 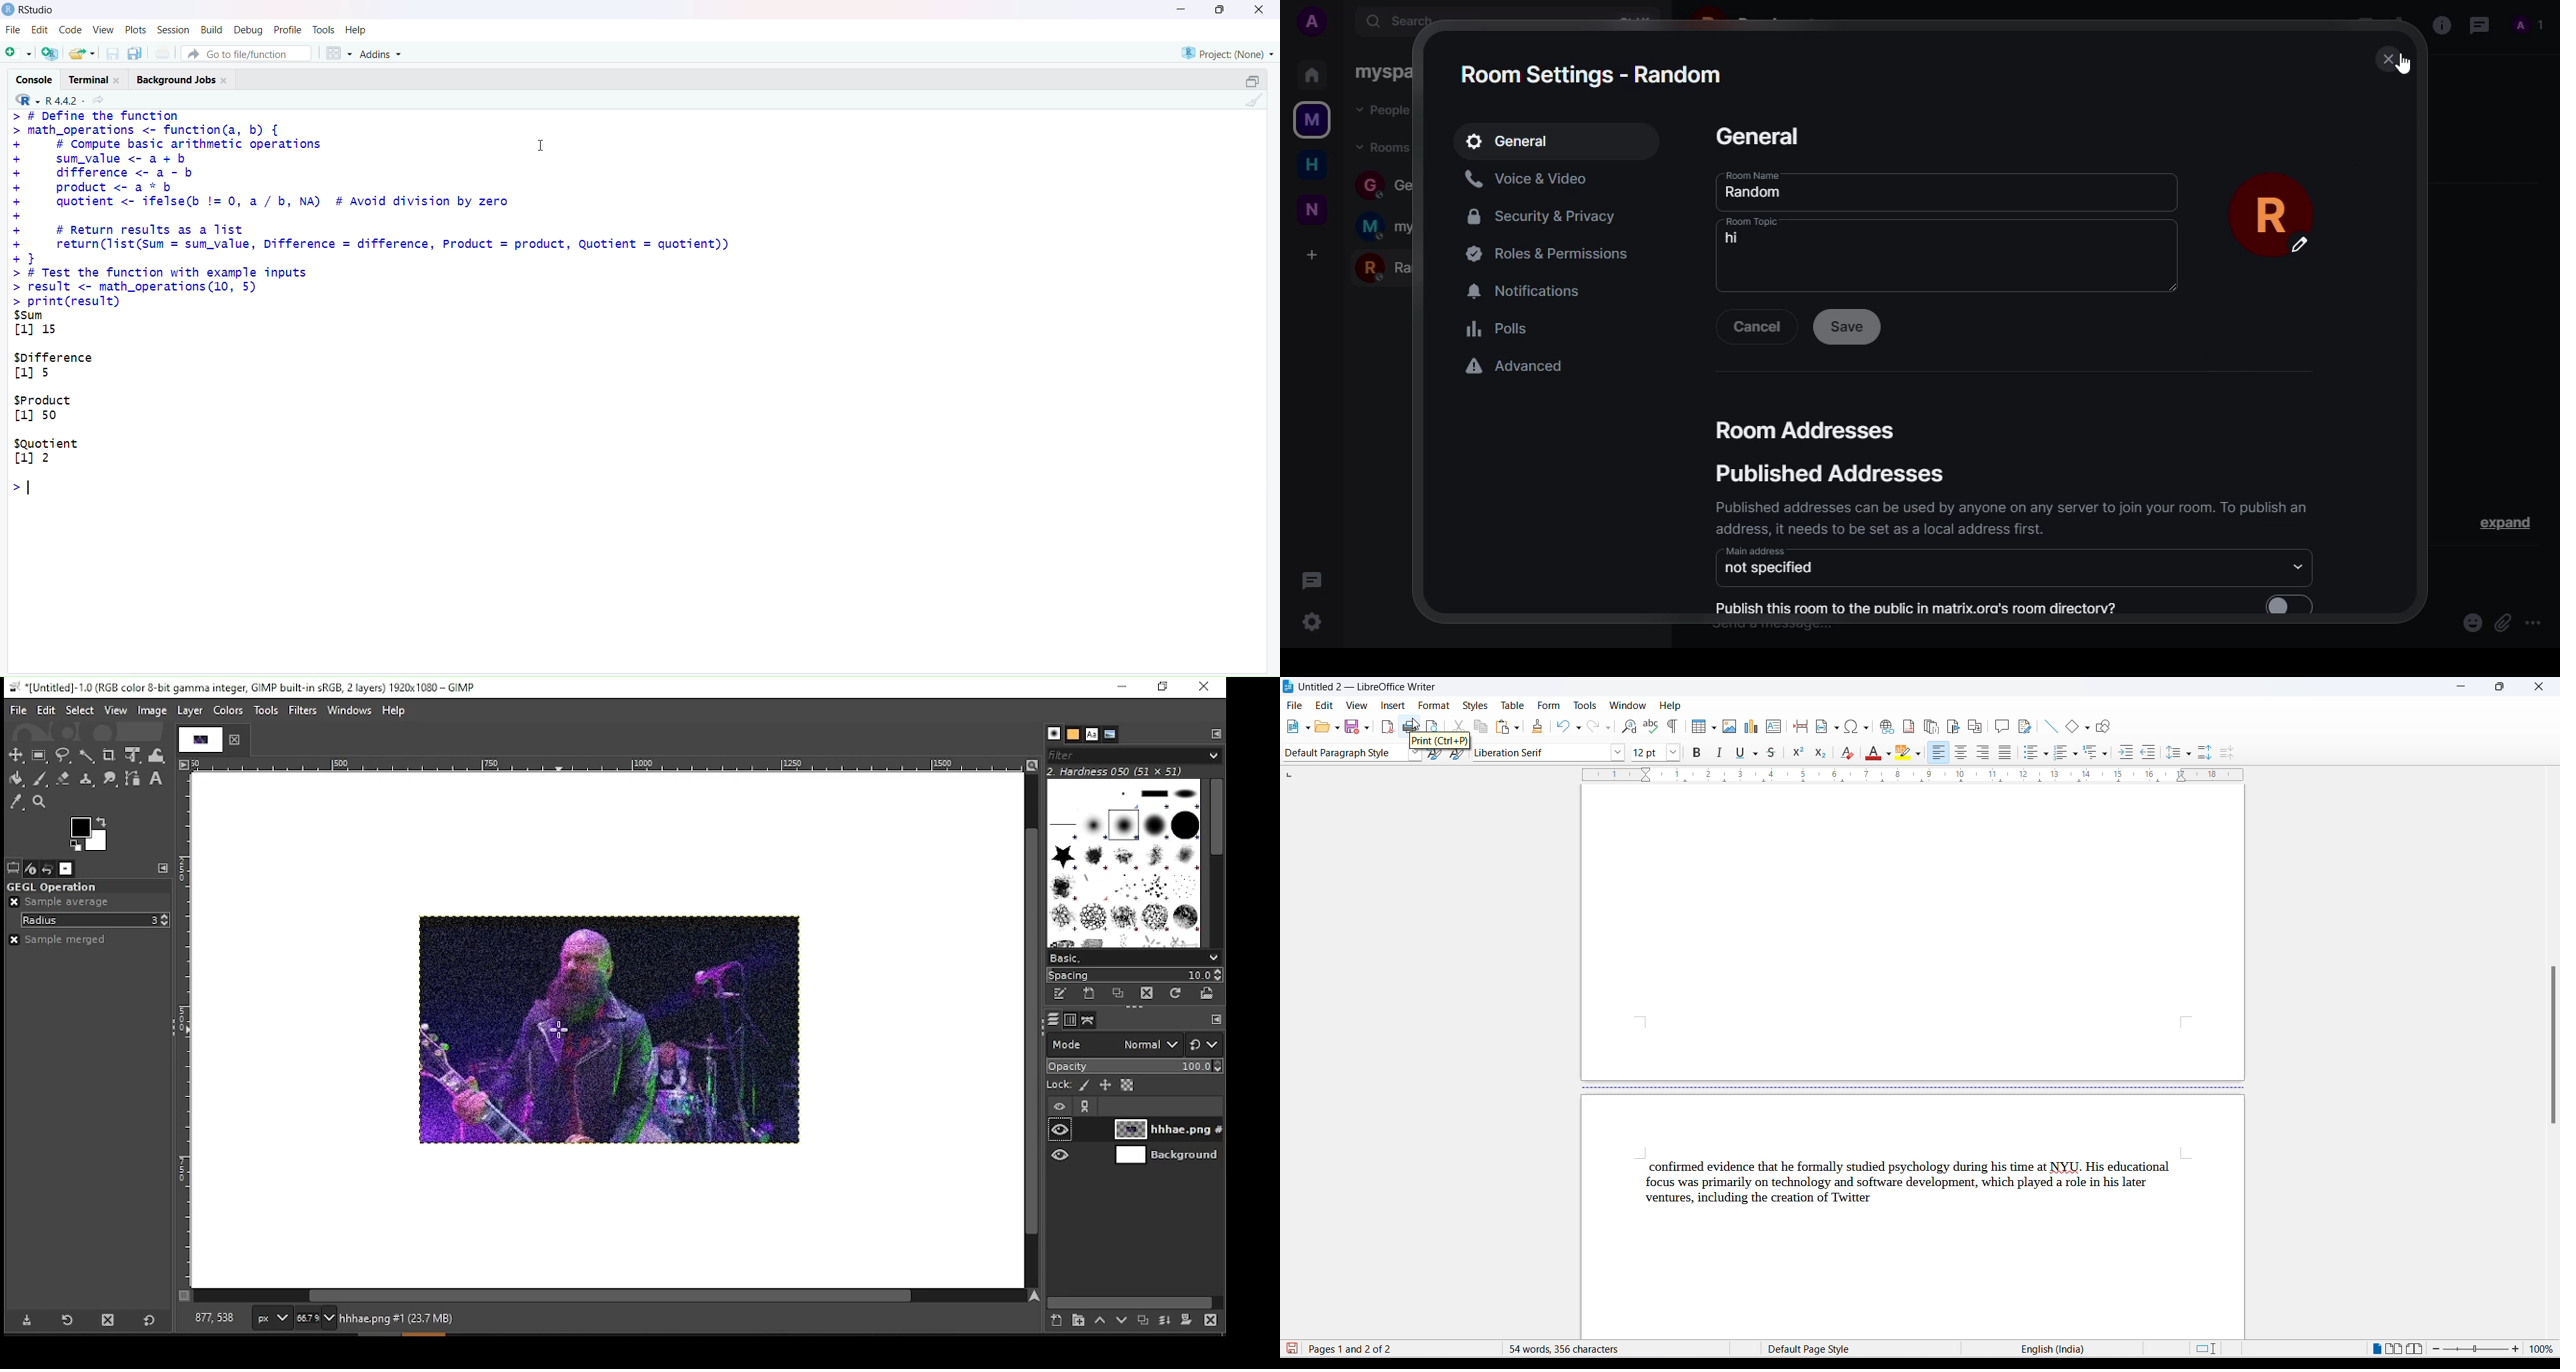 What do you see at coordinates (2192, 755) in the screenshot?
I see `line spacing options` at bounding box center [2192, 755].